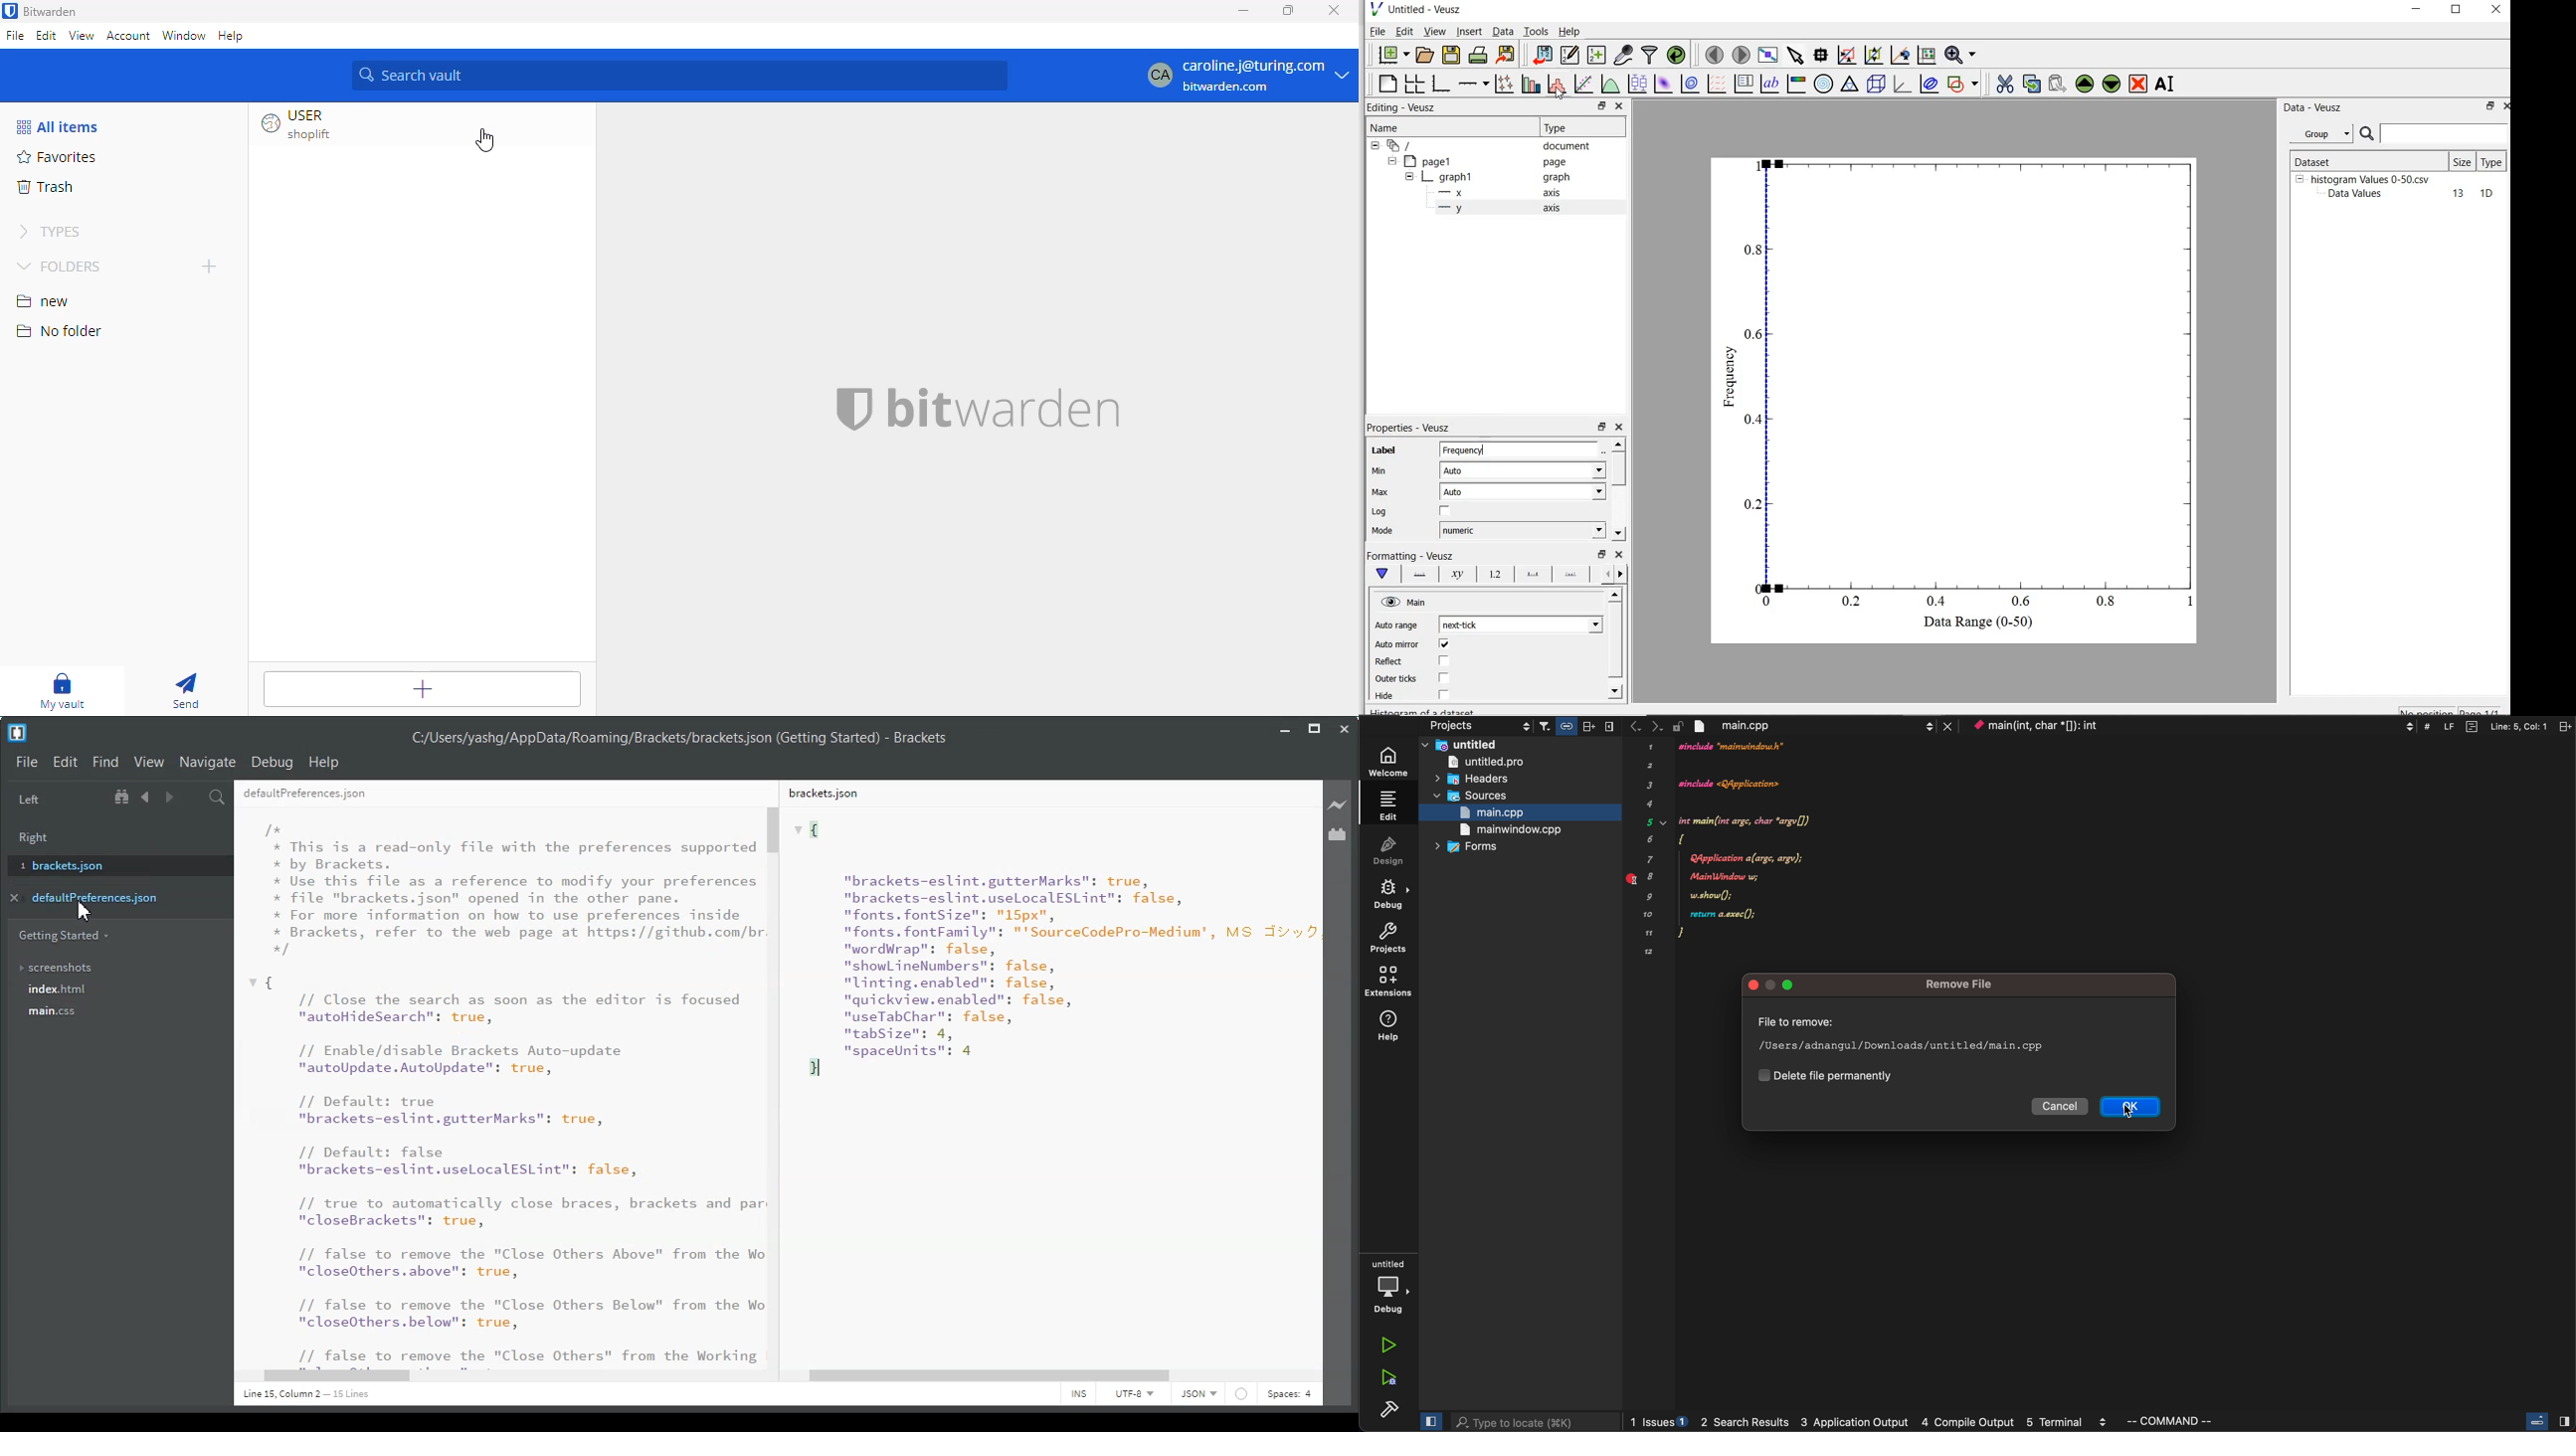 The width and height of the screenshot is (2576, 1456). Describe the element at coordinates (64, 689) in the screenshot. I see `my vault` at that location.